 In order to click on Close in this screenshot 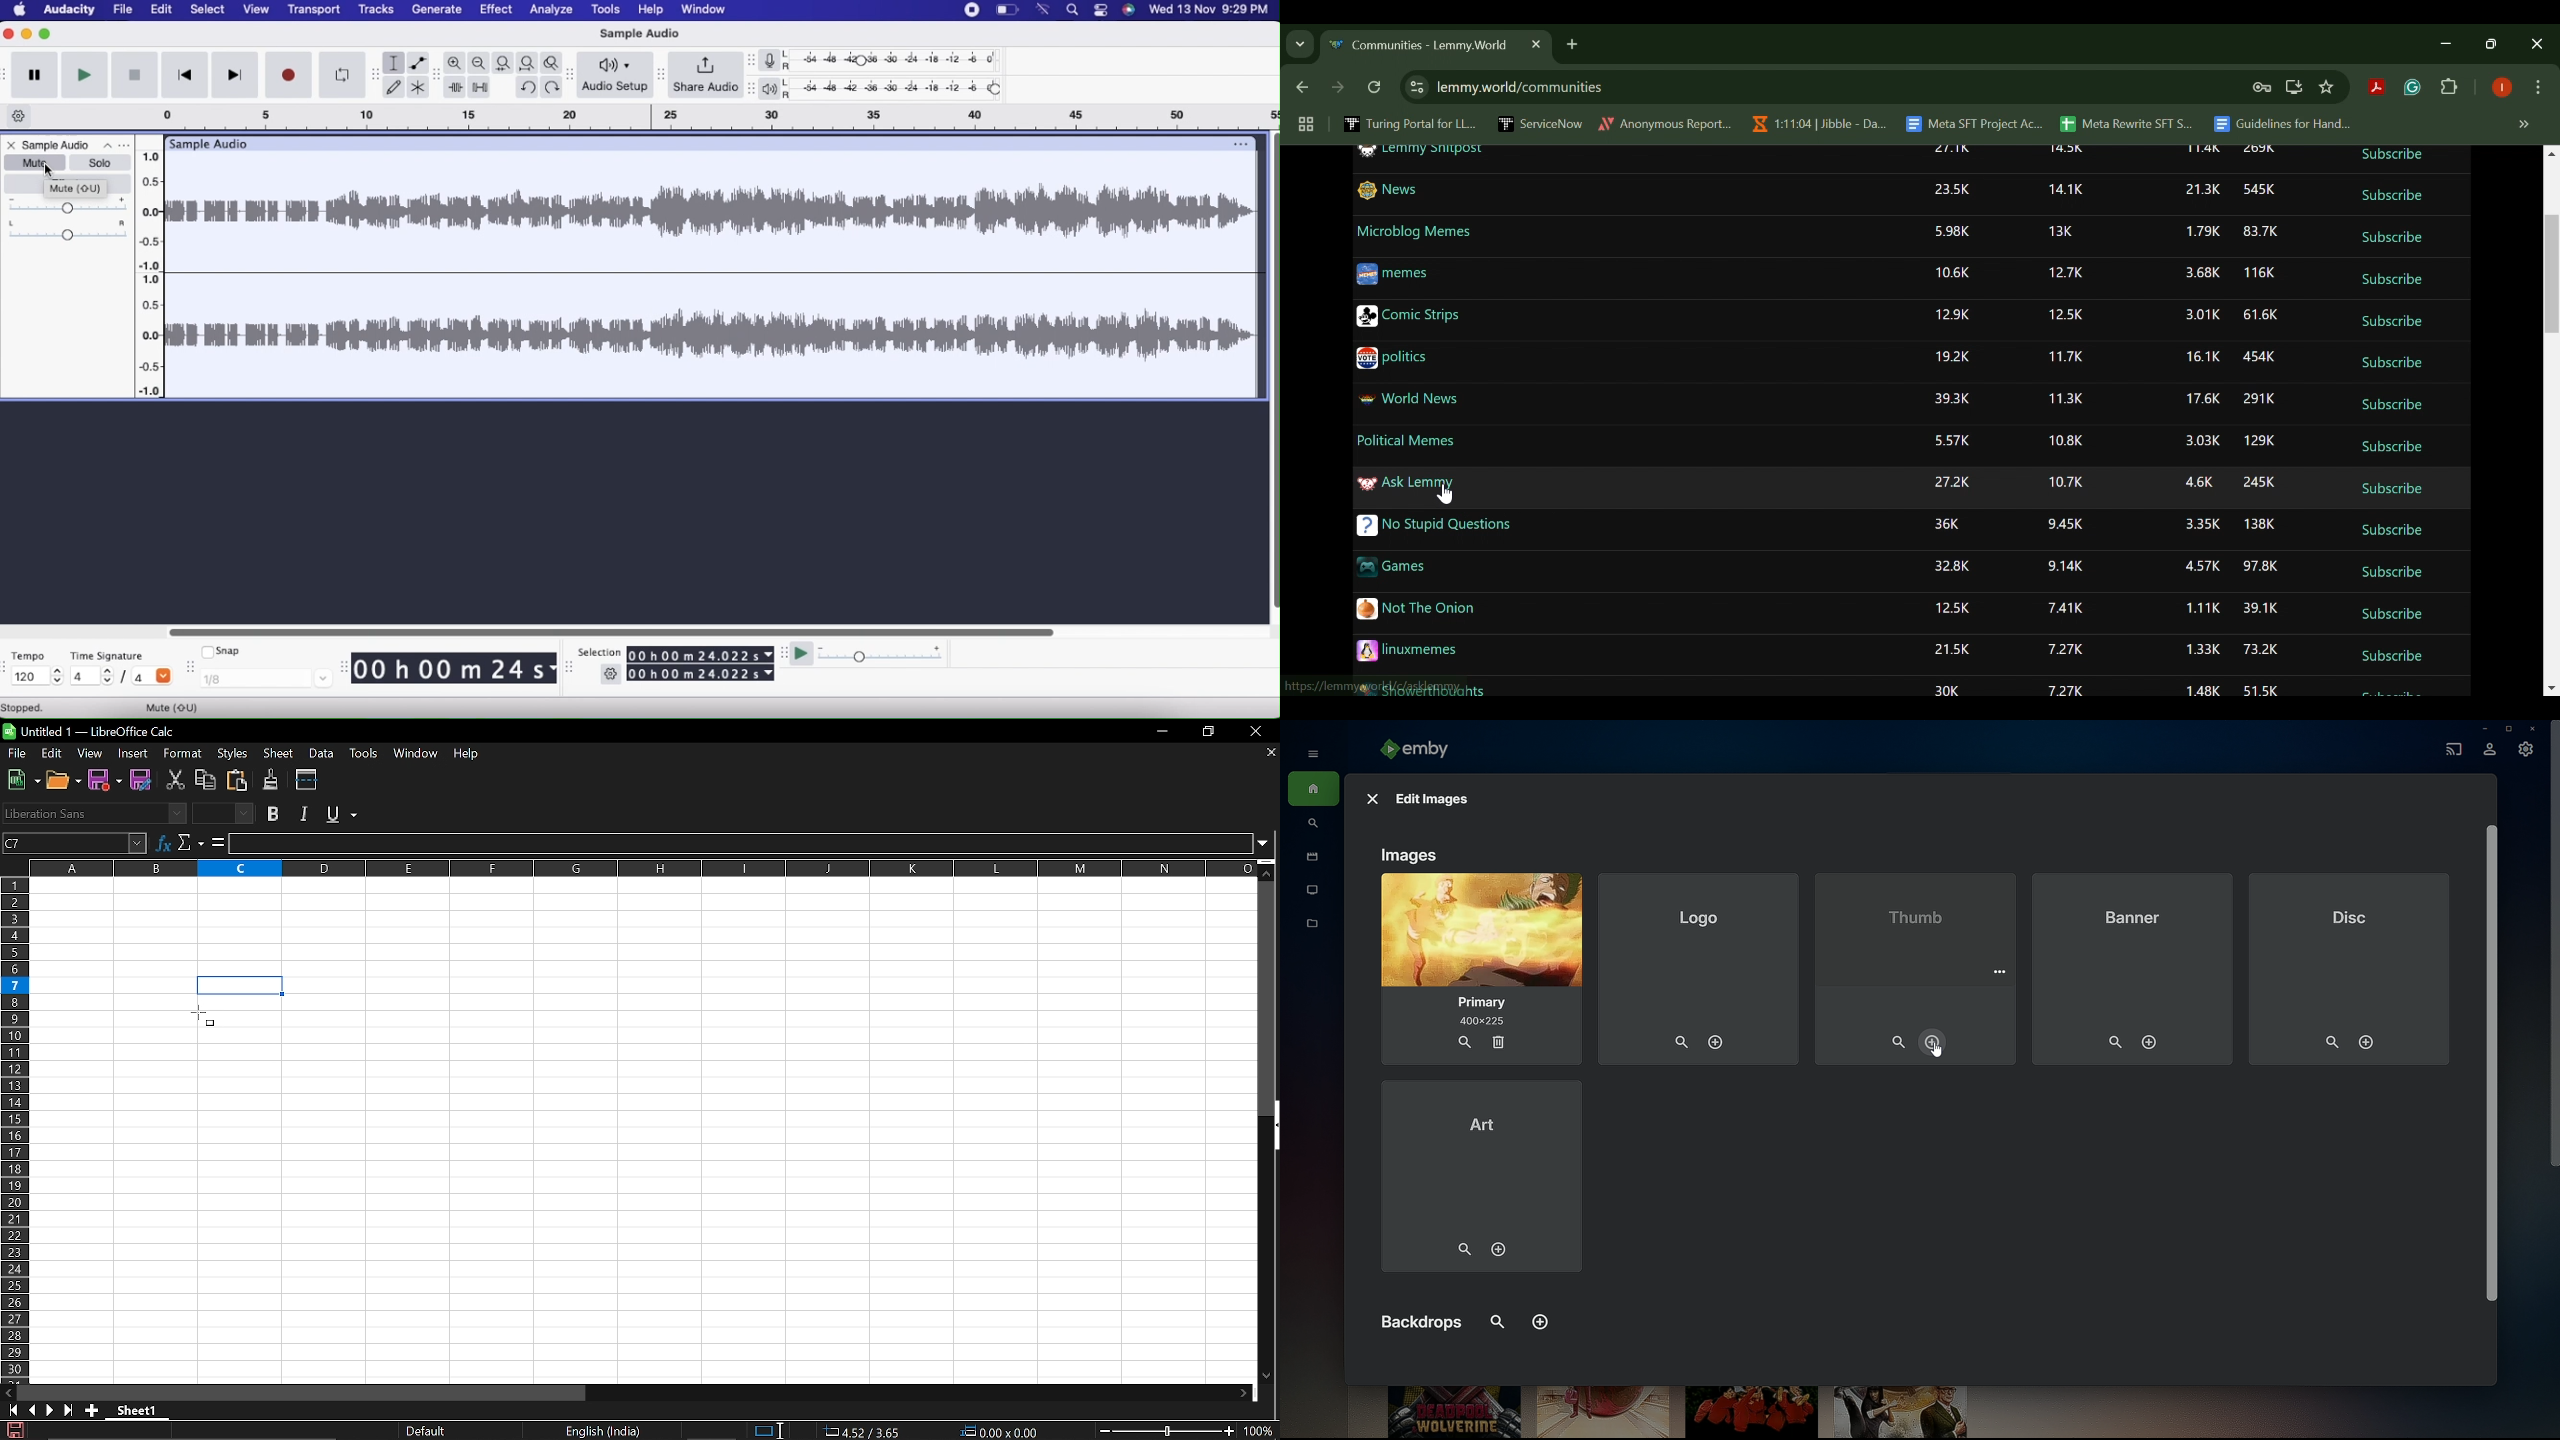, I will do `click(2535, 729)`.